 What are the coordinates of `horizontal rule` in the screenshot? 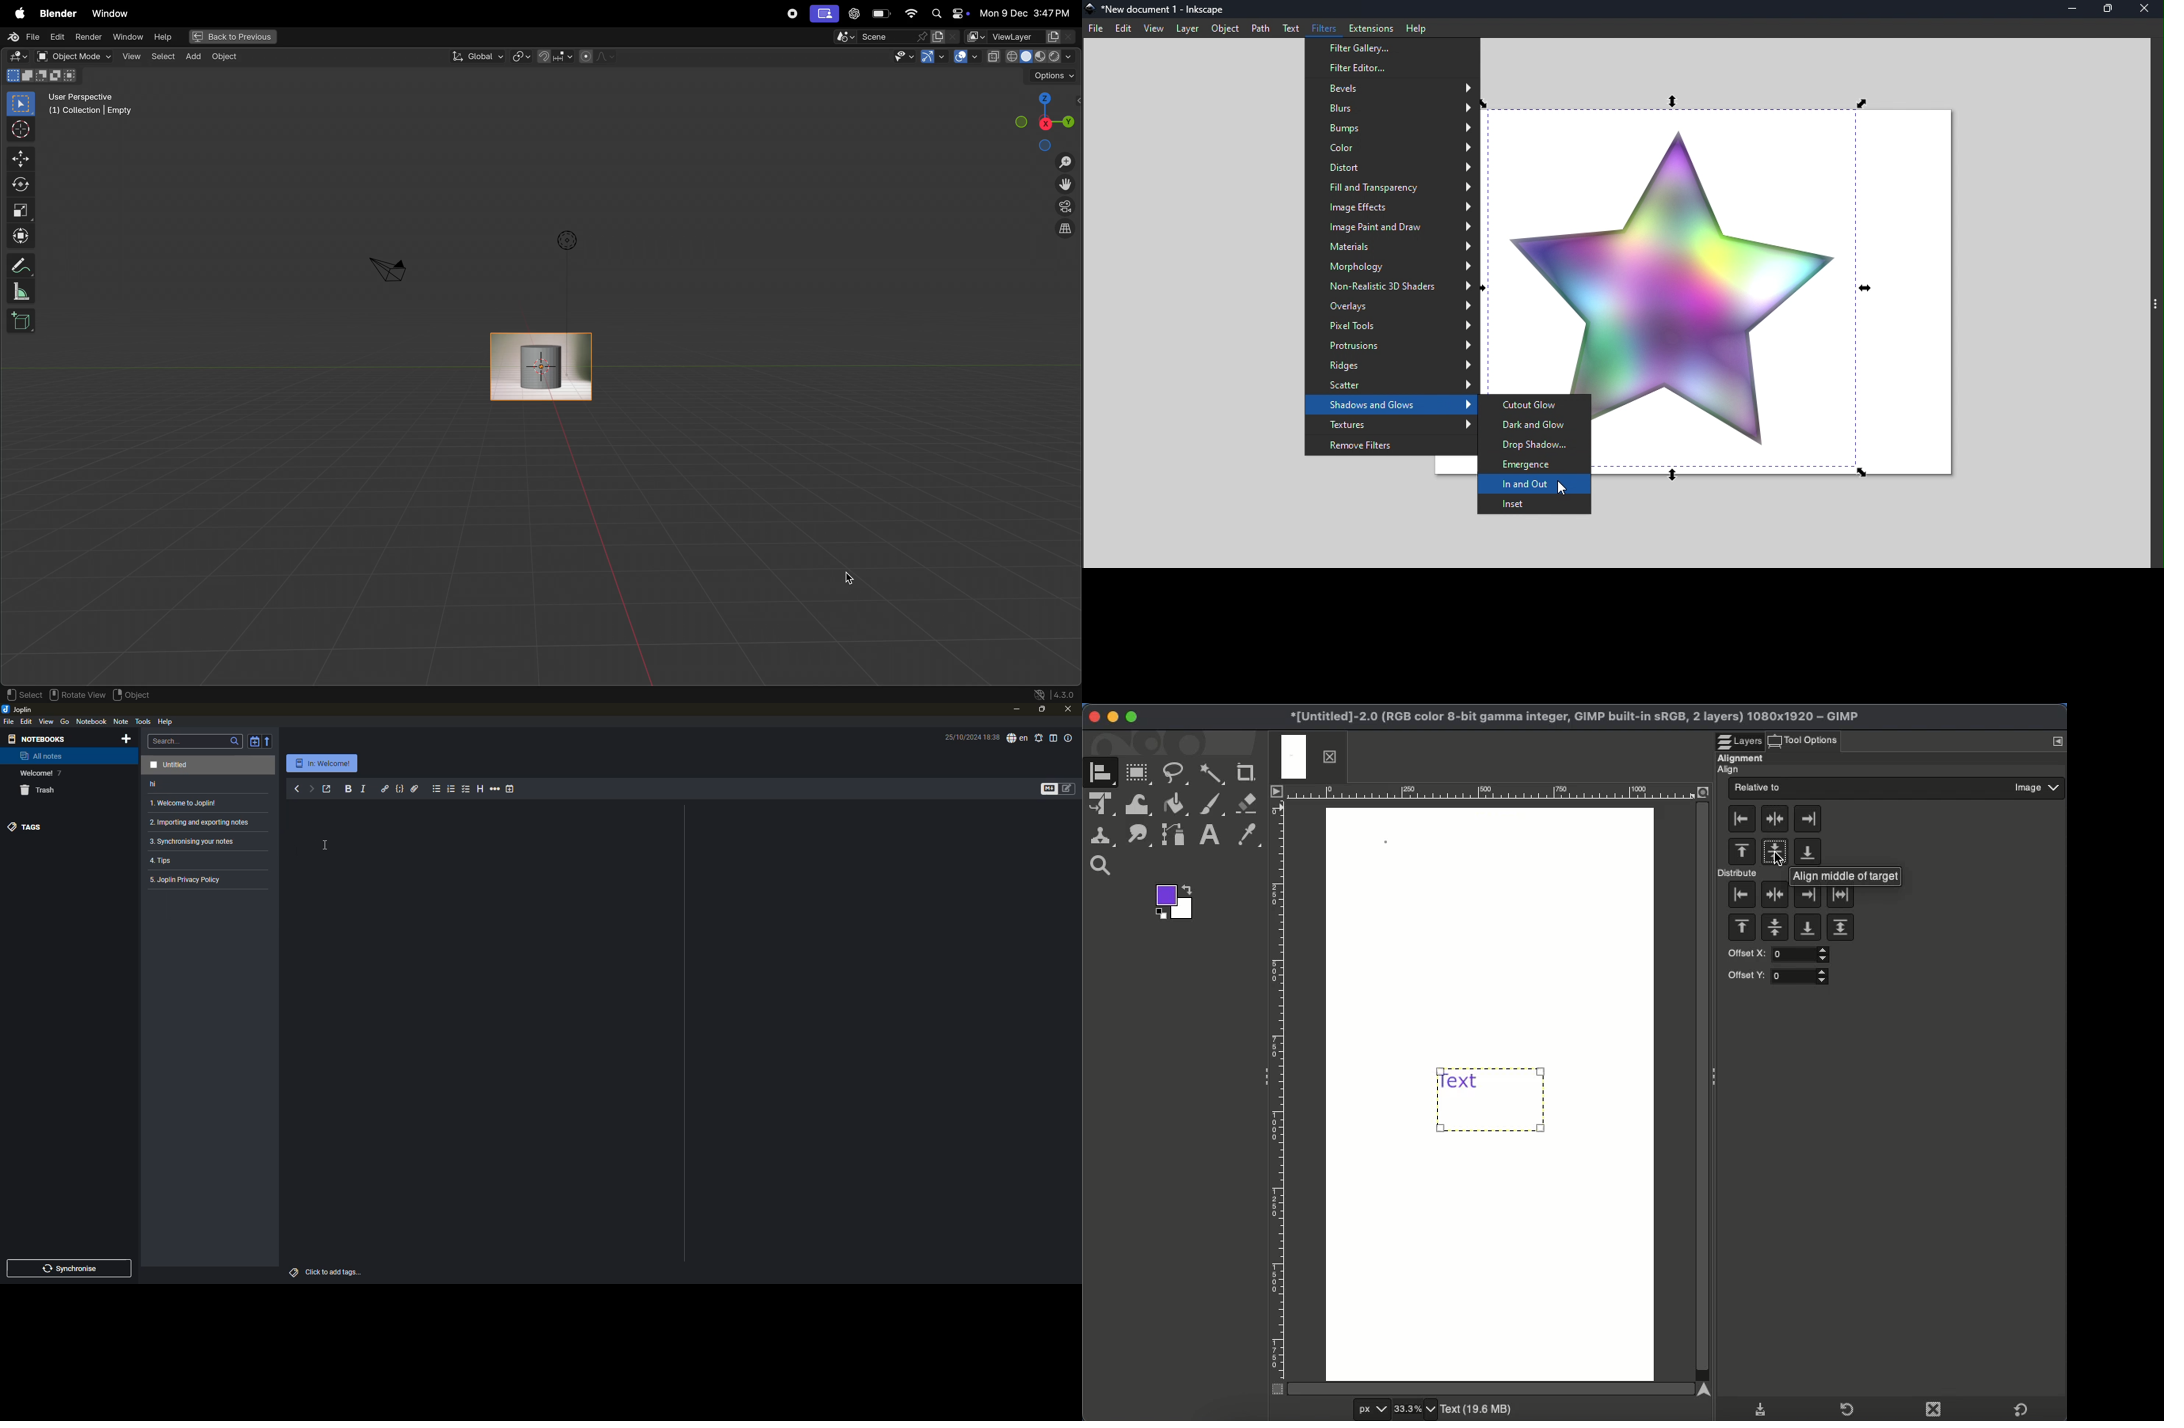 It's located at (495, 789).